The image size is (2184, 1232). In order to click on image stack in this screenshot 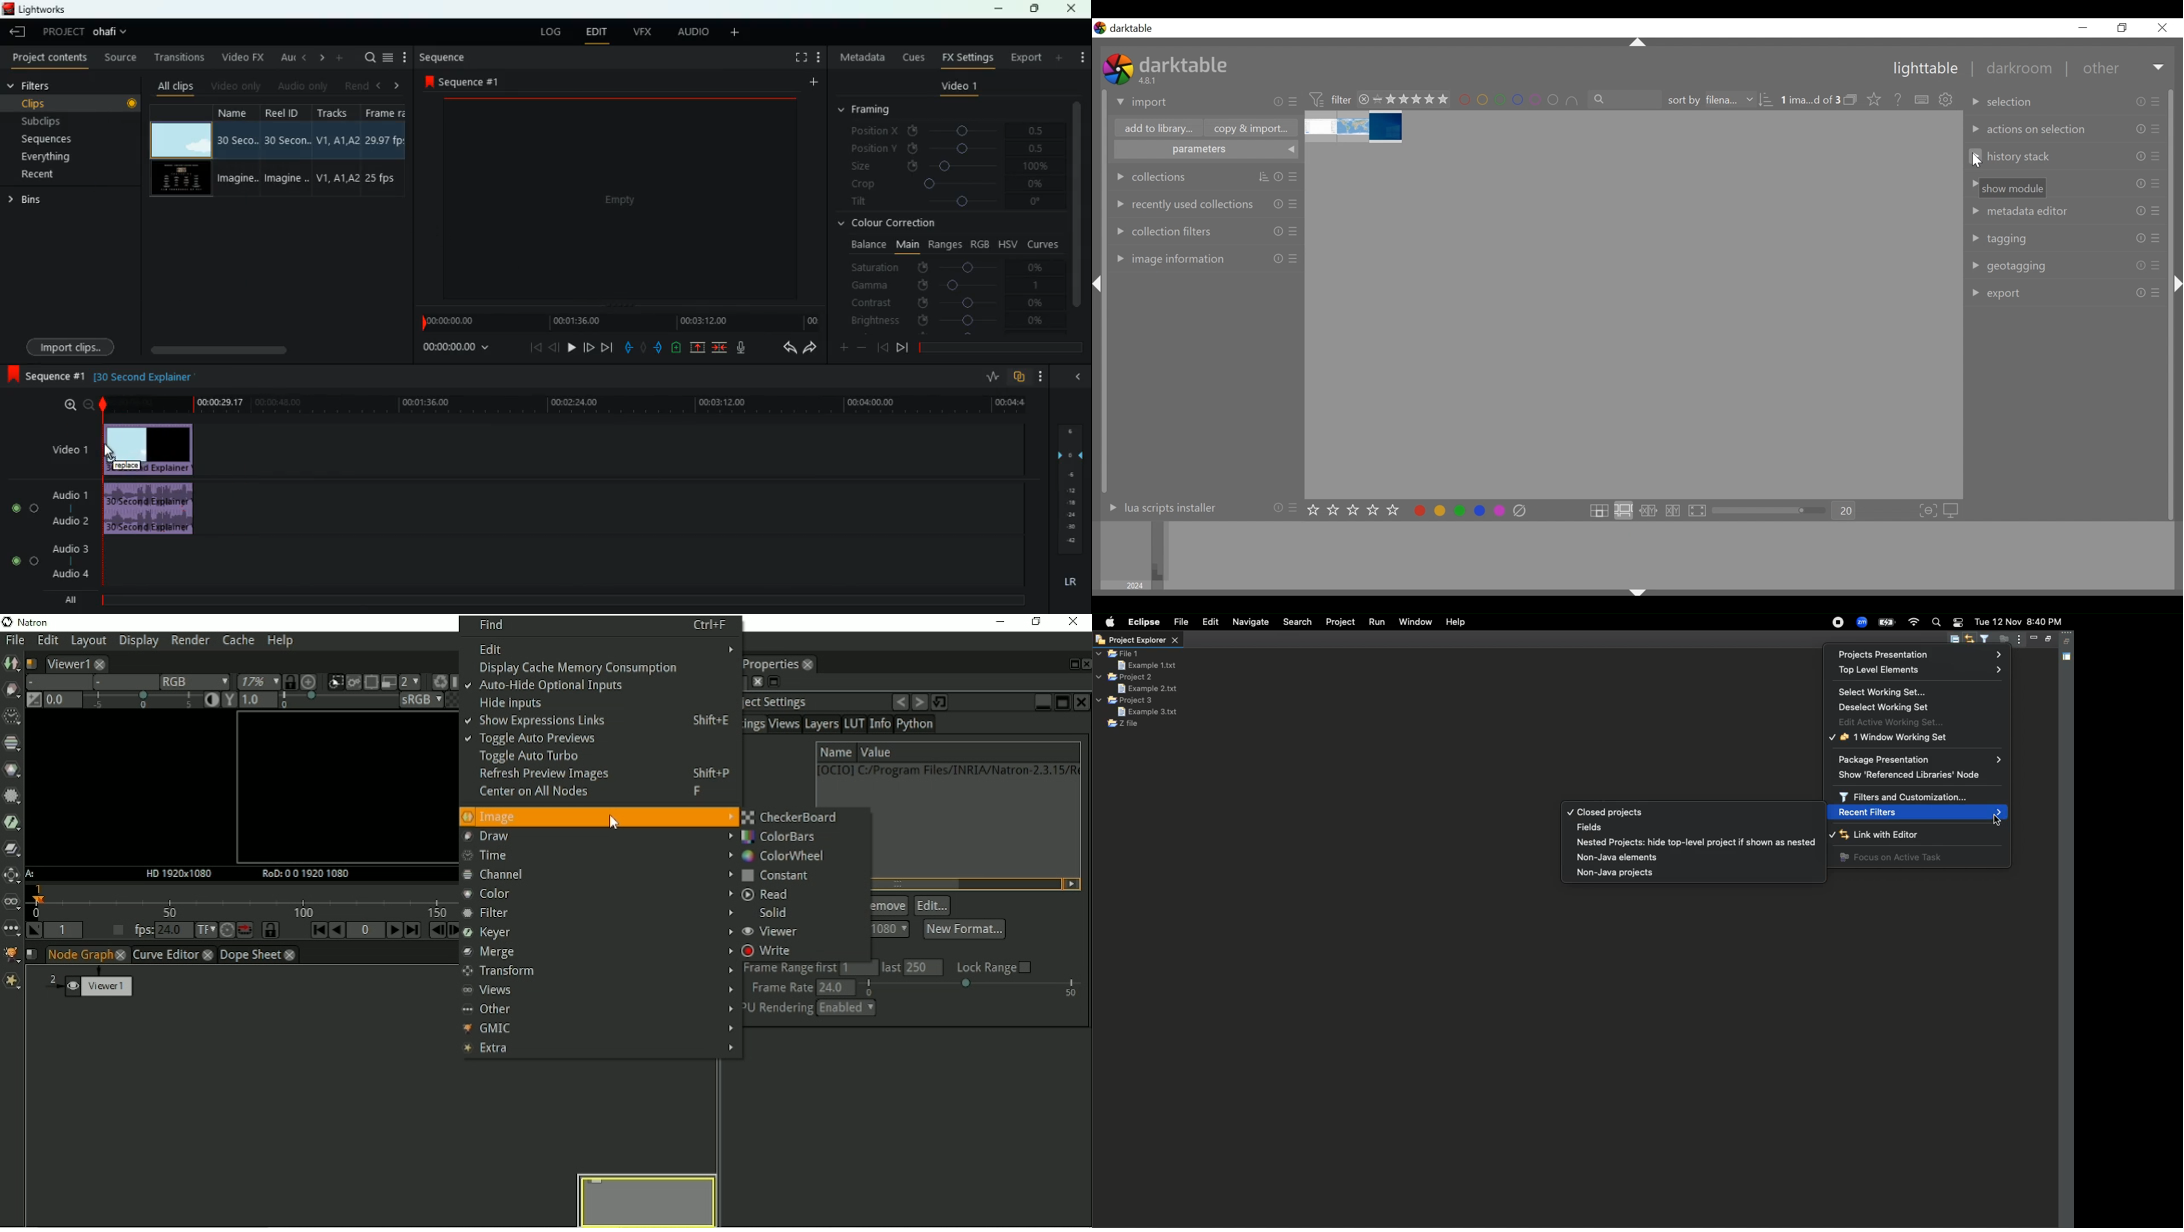, I will do `click(1355, 127)`.